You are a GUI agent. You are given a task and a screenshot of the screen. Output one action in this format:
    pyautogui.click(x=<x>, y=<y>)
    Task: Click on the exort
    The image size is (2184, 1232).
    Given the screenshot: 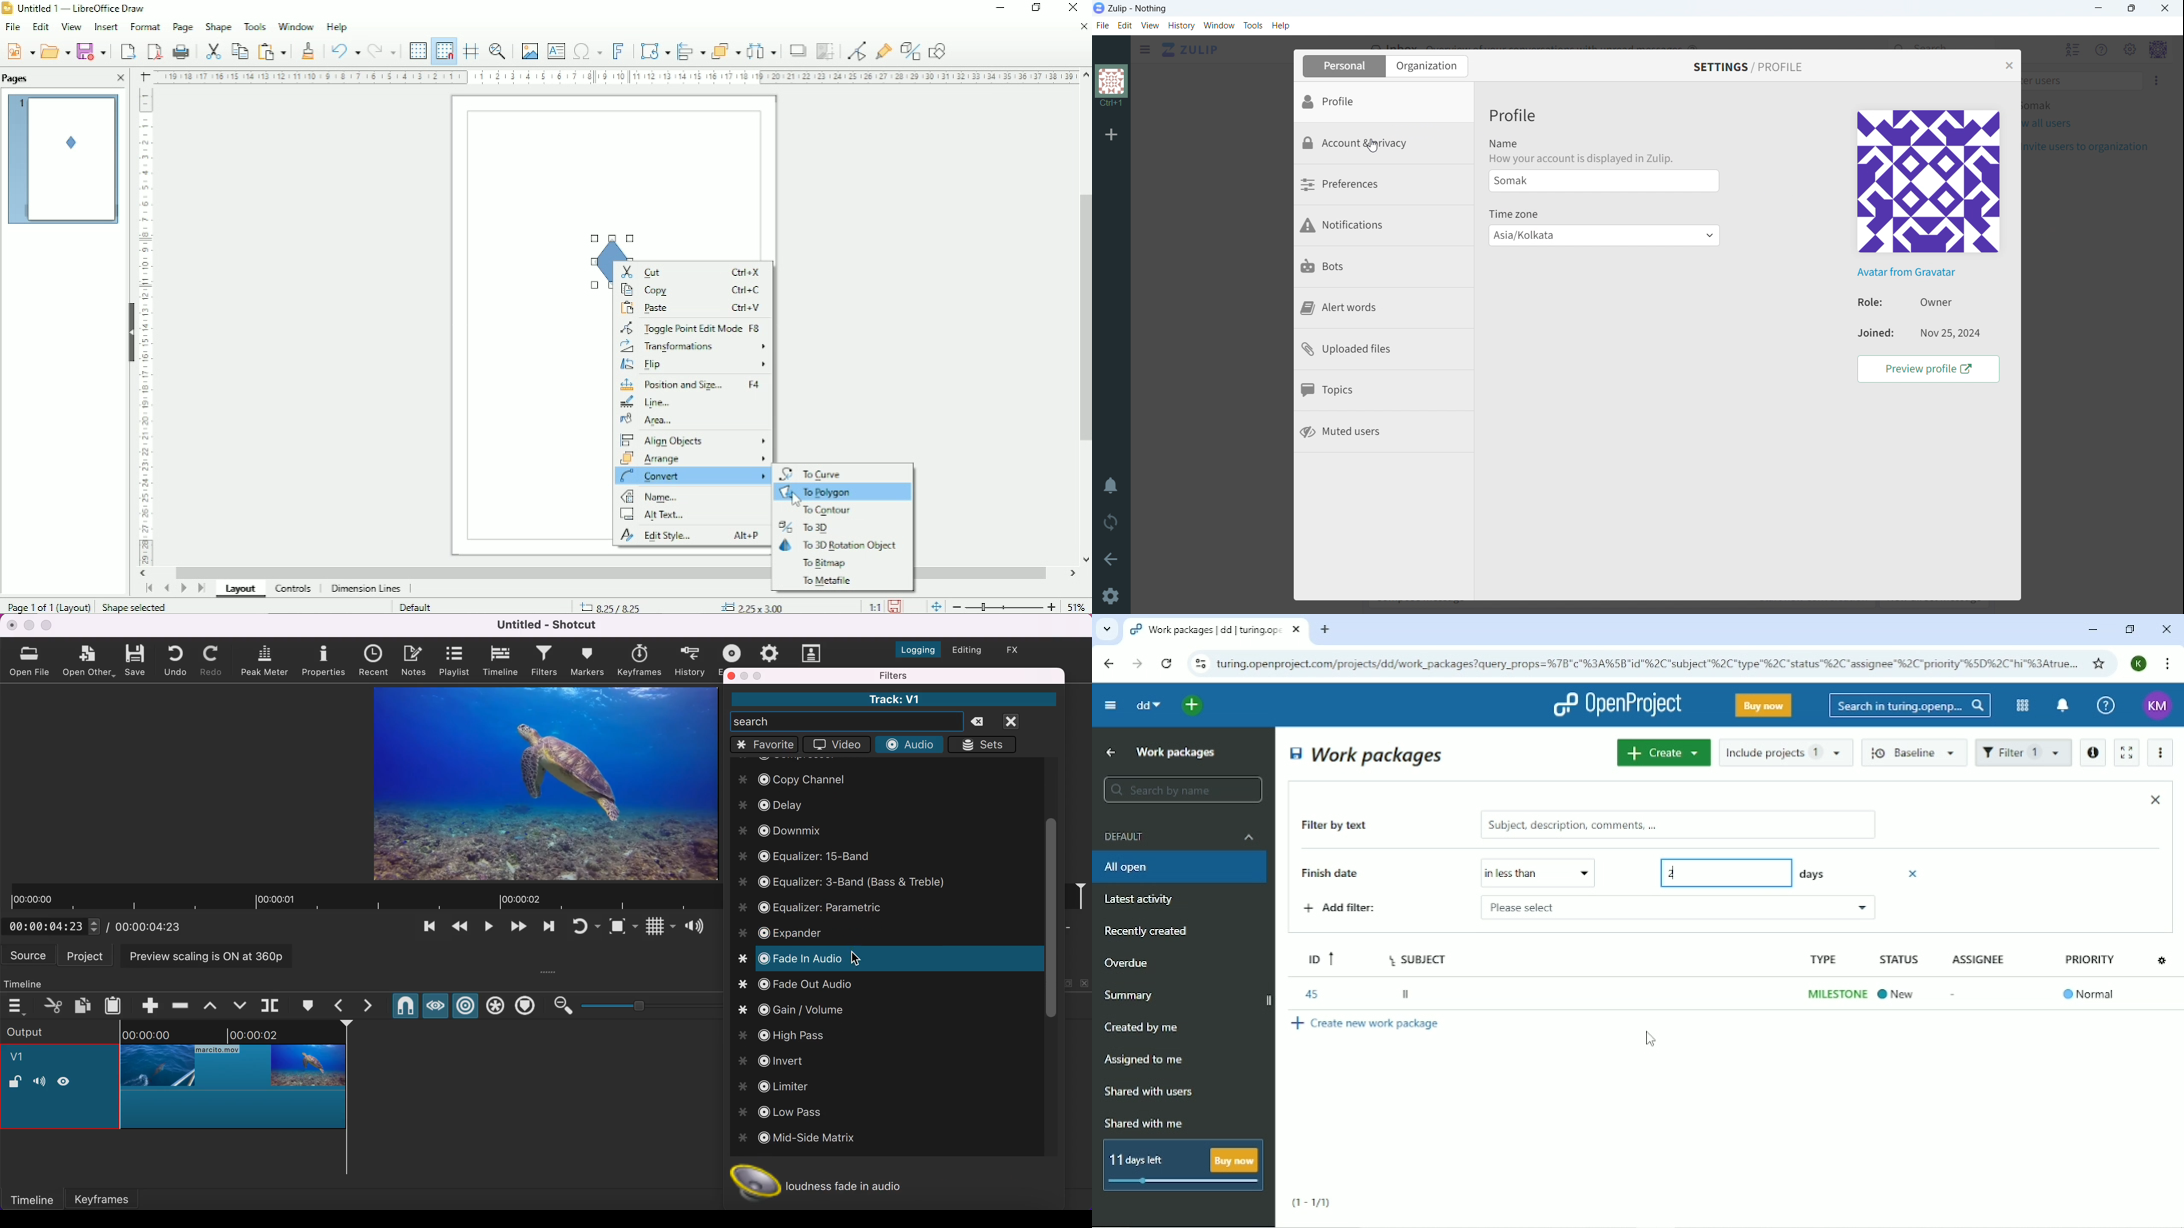 What is the action you would take?
    pyautogui.click(x=734, y=652)
    